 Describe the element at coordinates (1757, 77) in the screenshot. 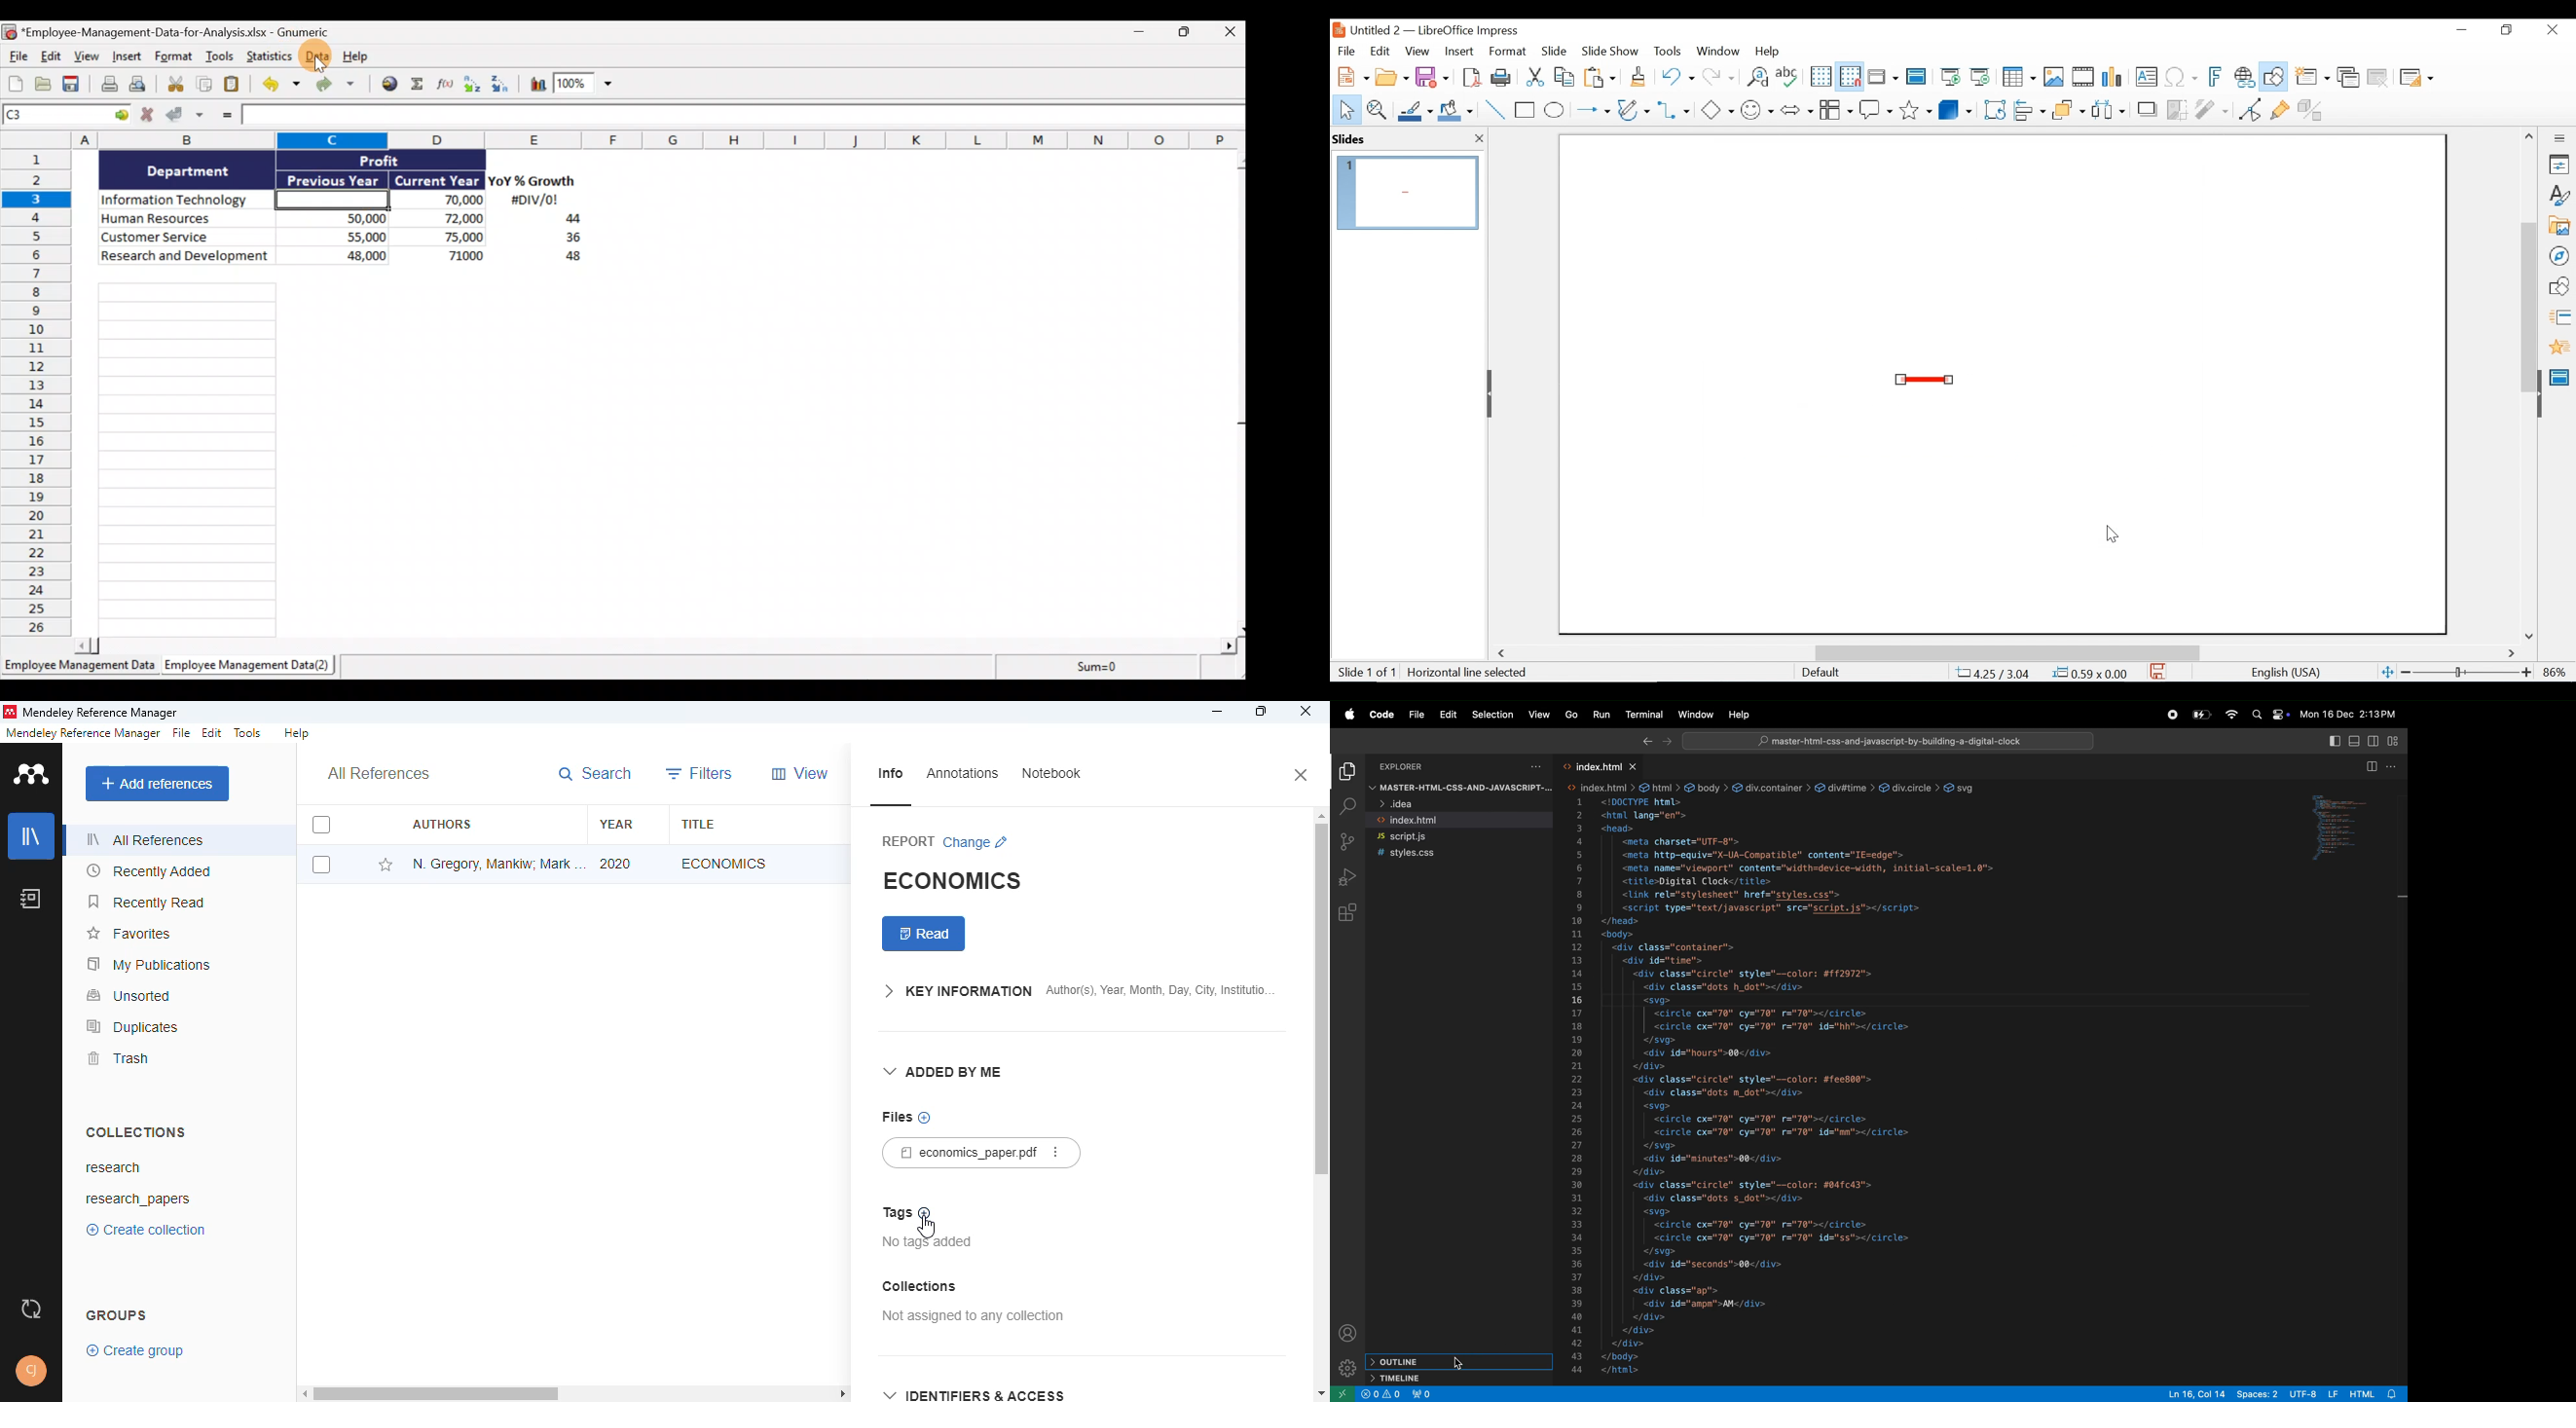

I see `Find and Replace` at that location.